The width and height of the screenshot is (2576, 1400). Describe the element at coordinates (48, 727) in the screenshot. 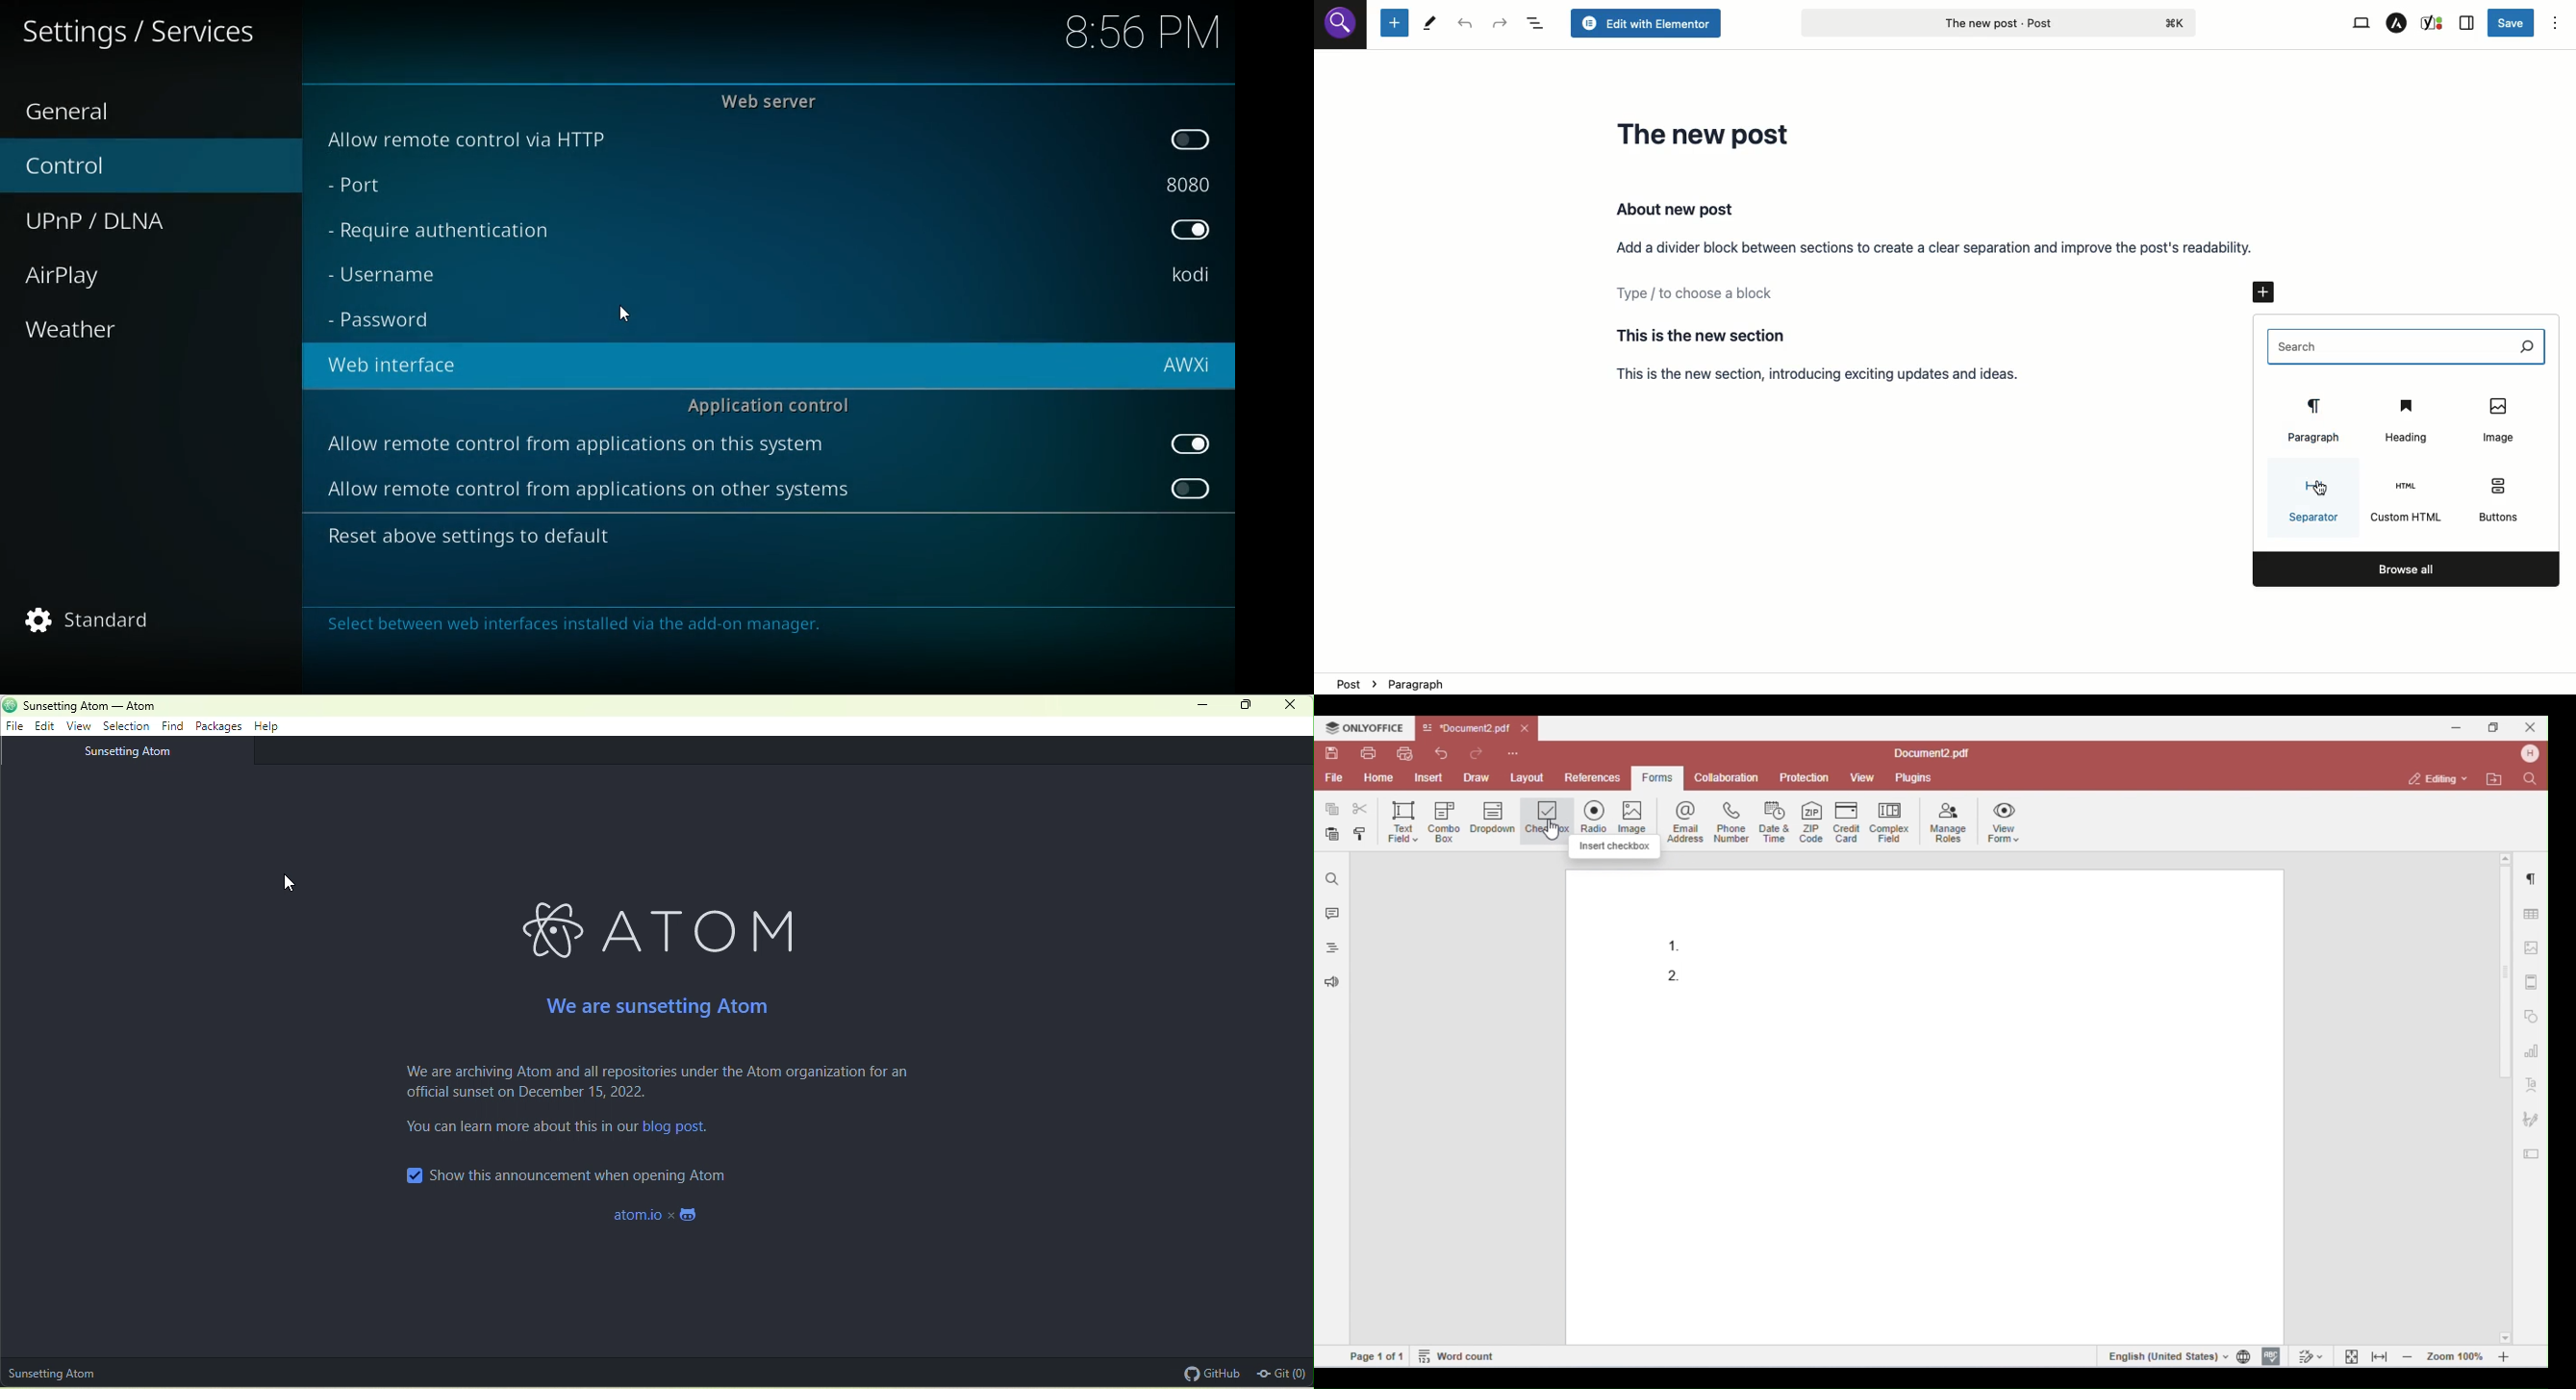

I see `edit` at that location.